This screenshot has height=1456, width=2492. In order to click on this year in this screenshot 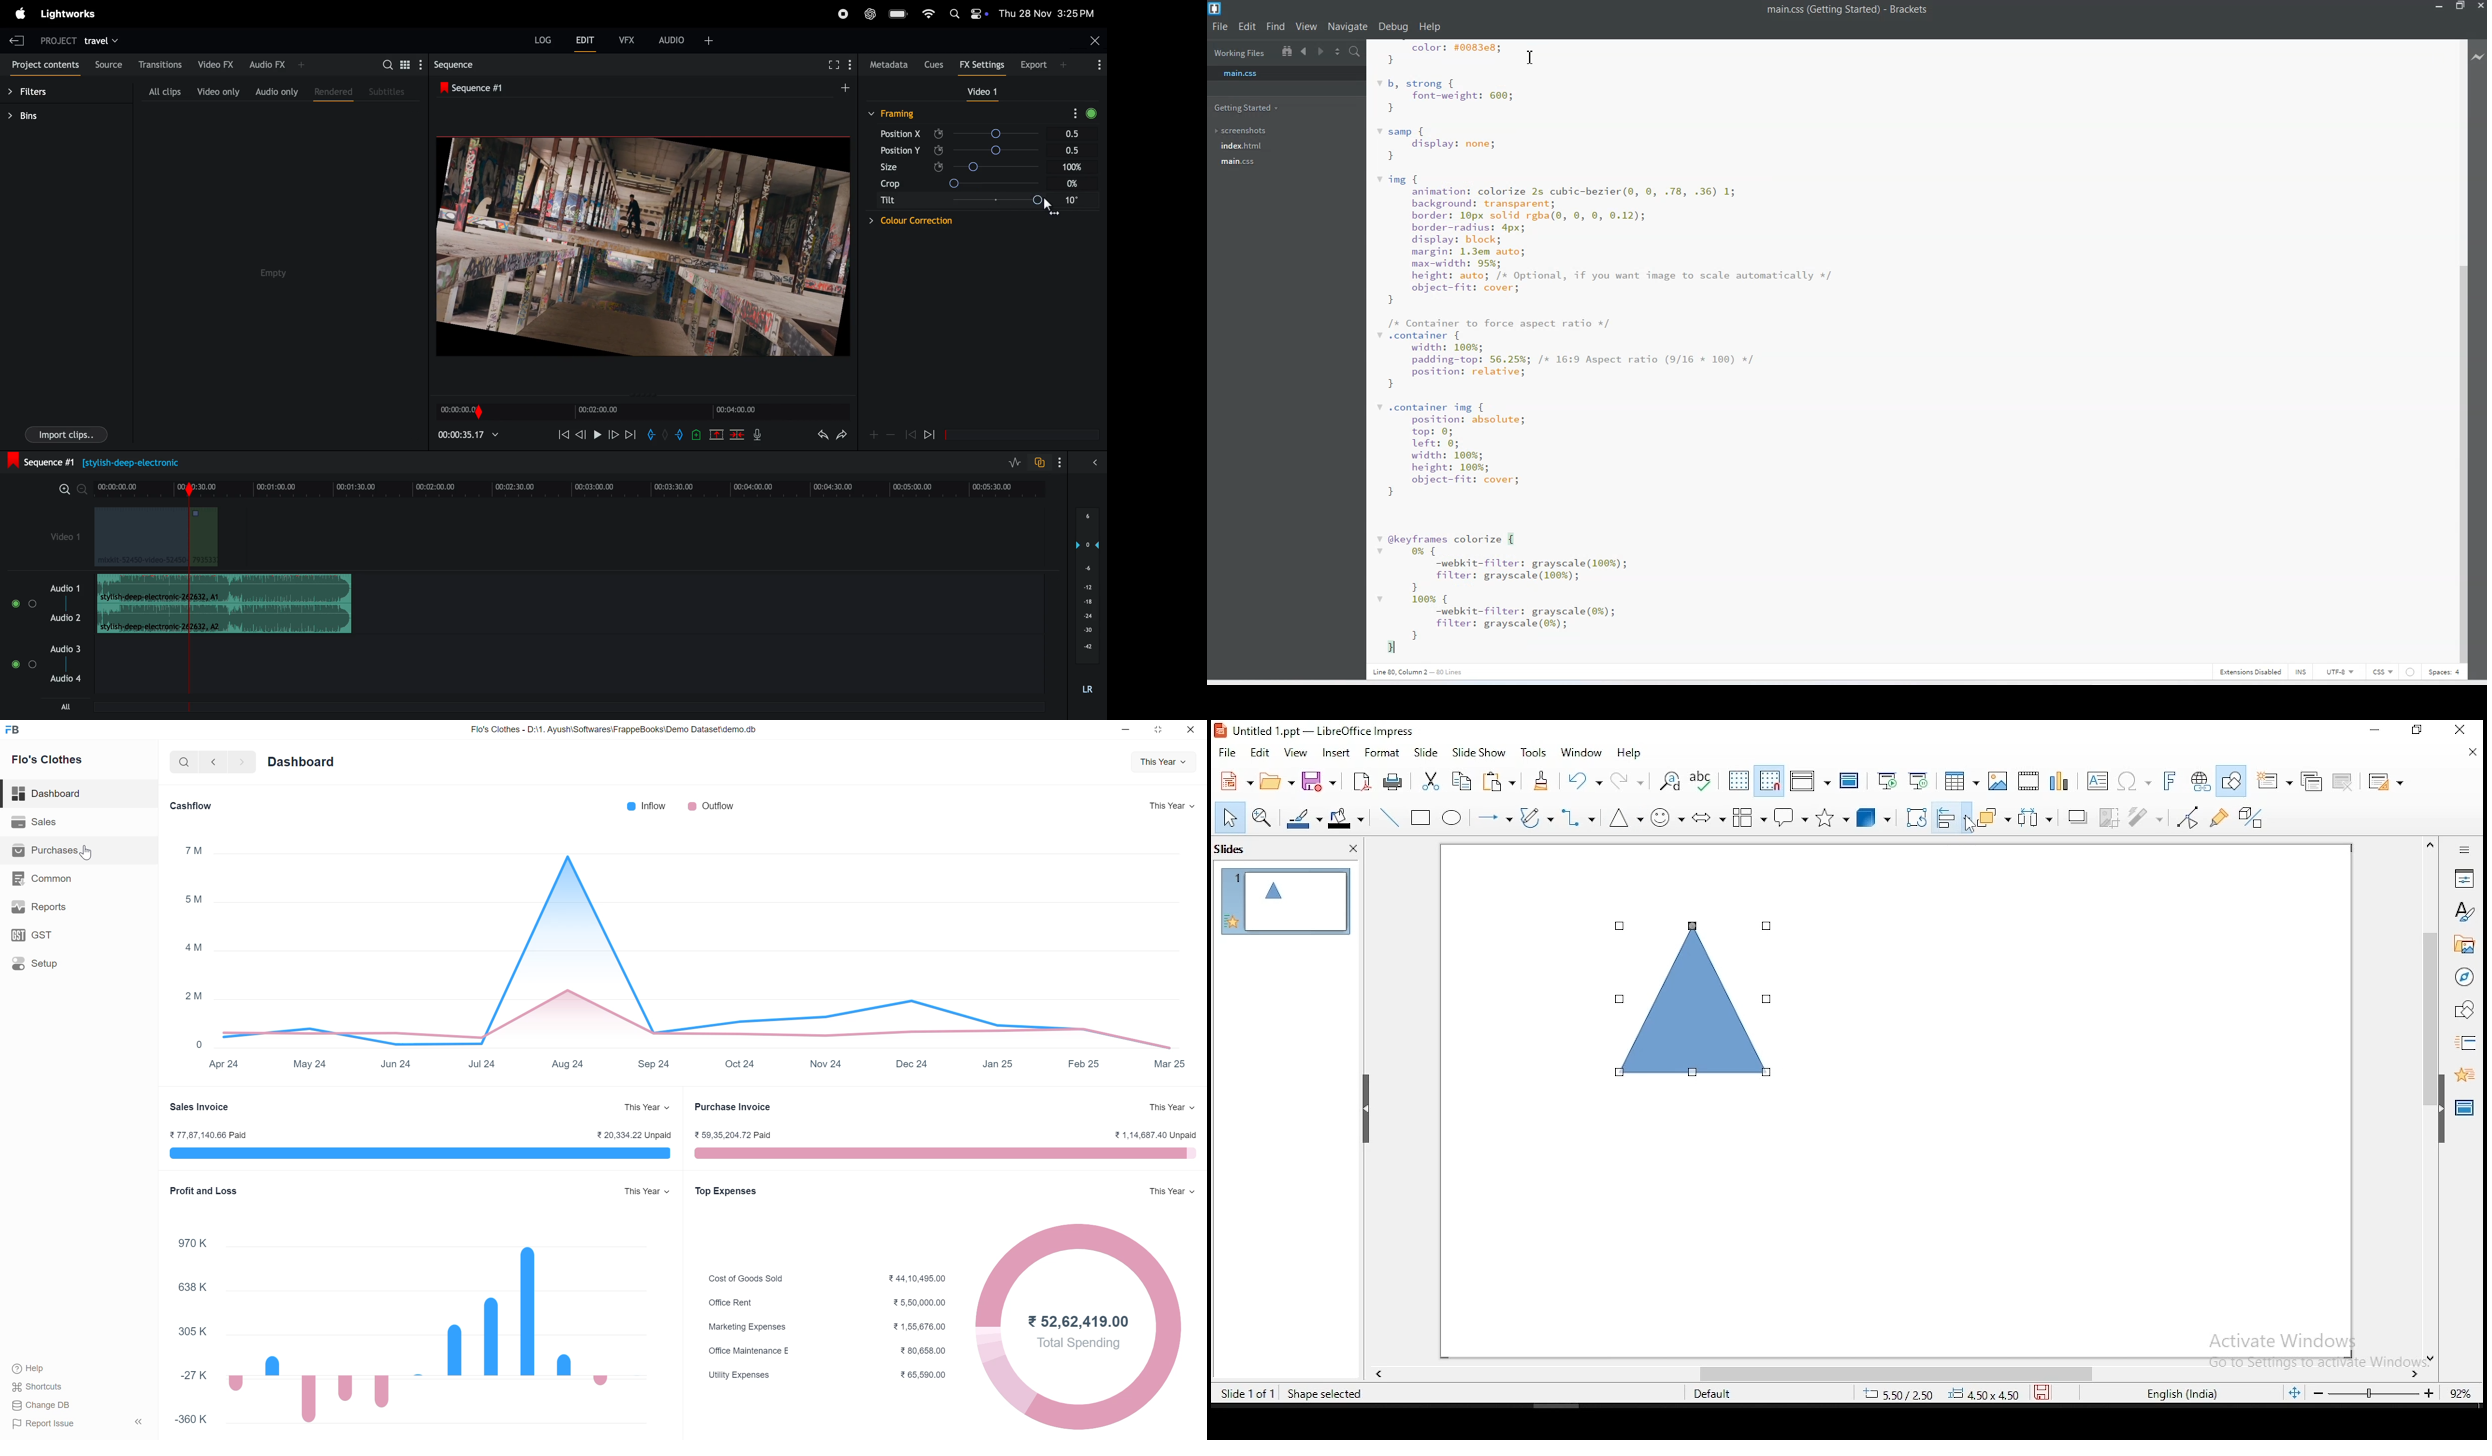, I will do `click(1179, 805)`.